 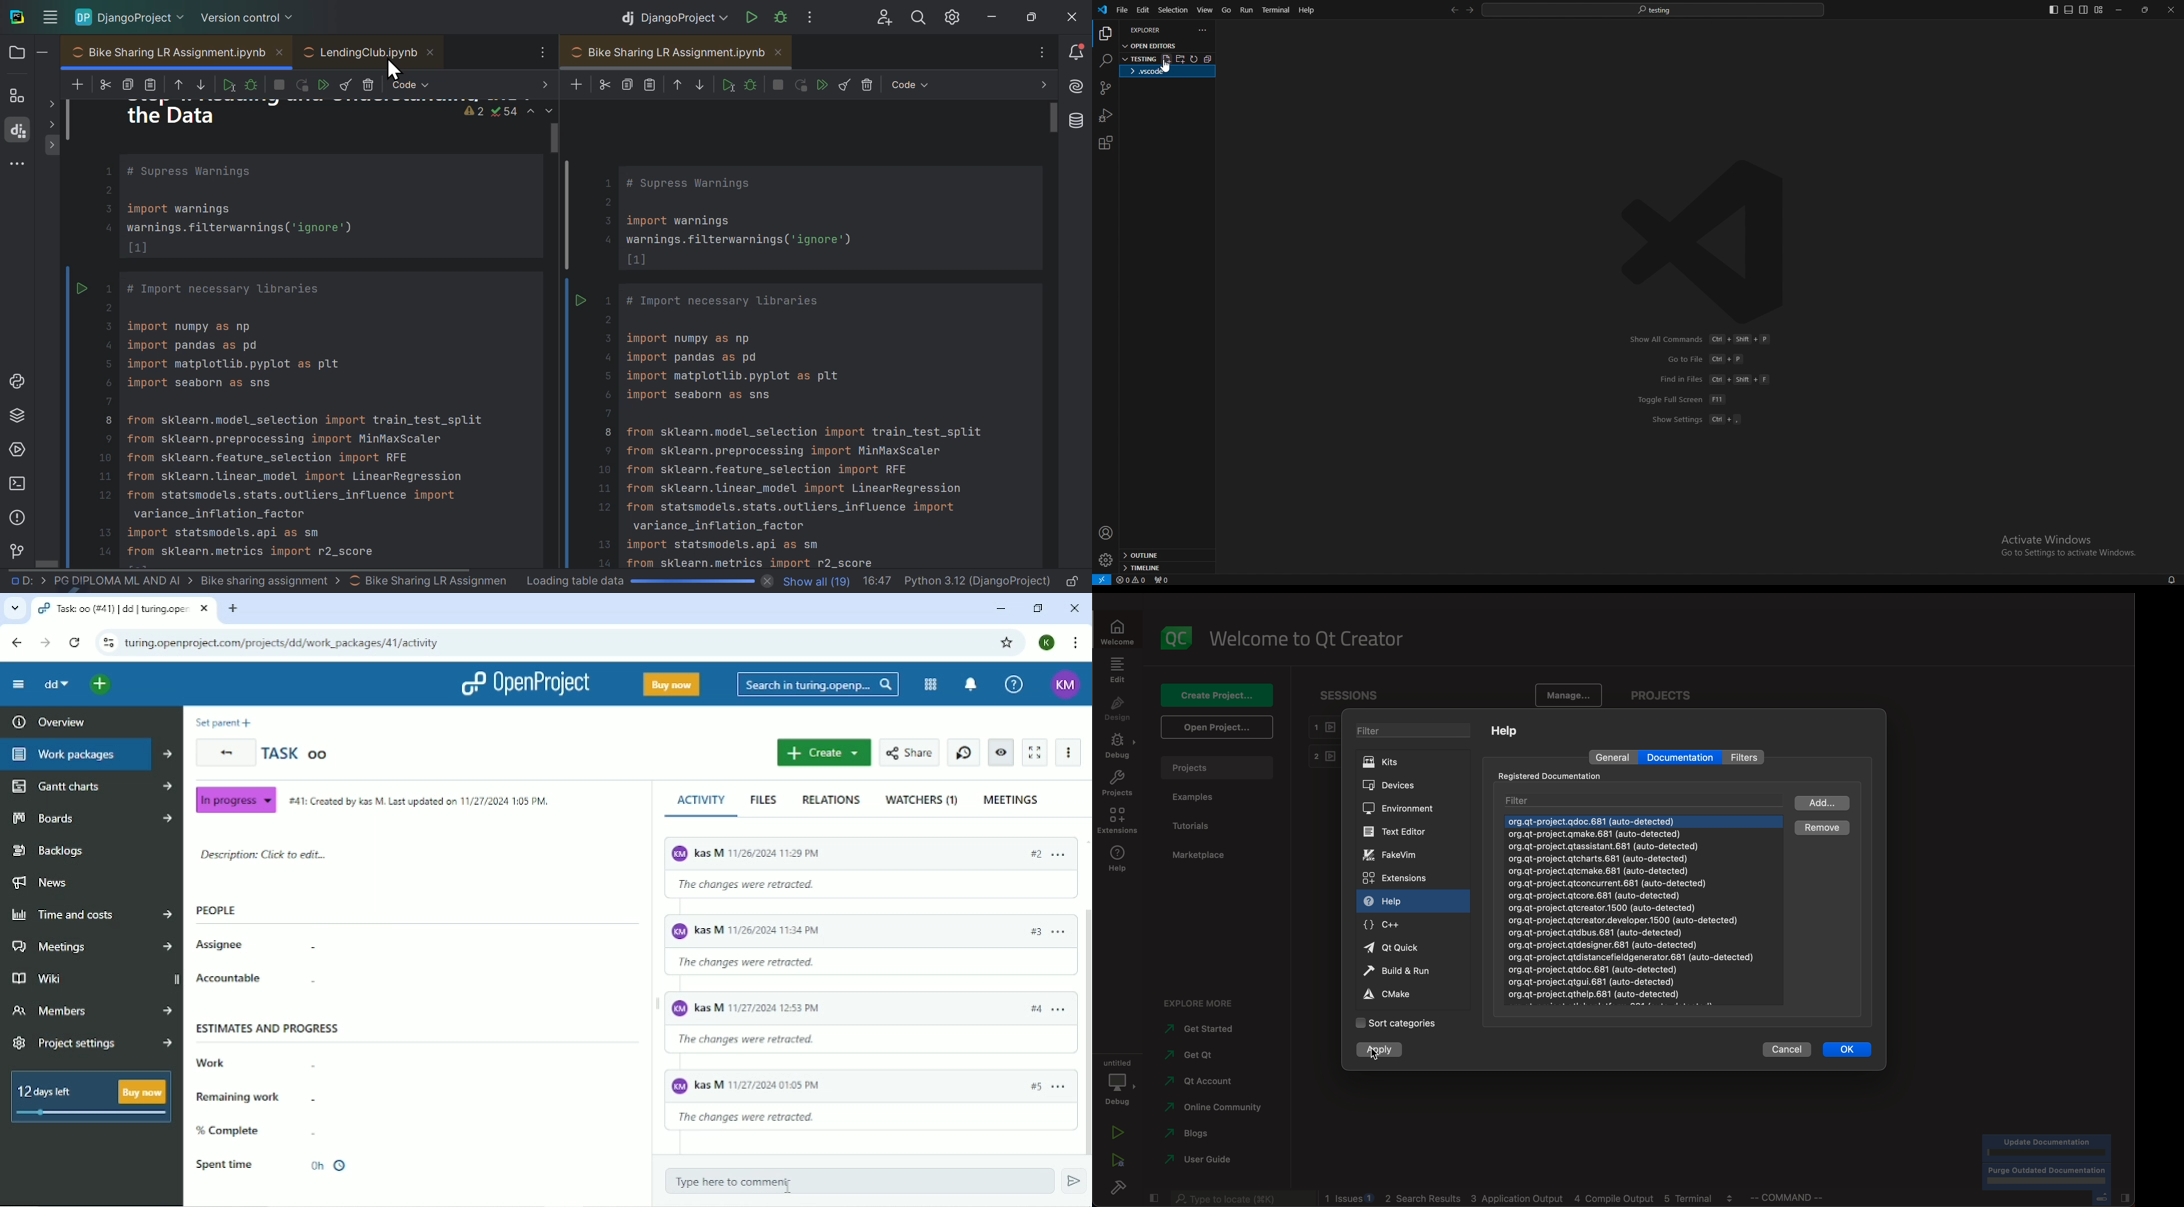 I want to click on The changes were retracted, so click(x=755, y=1118).